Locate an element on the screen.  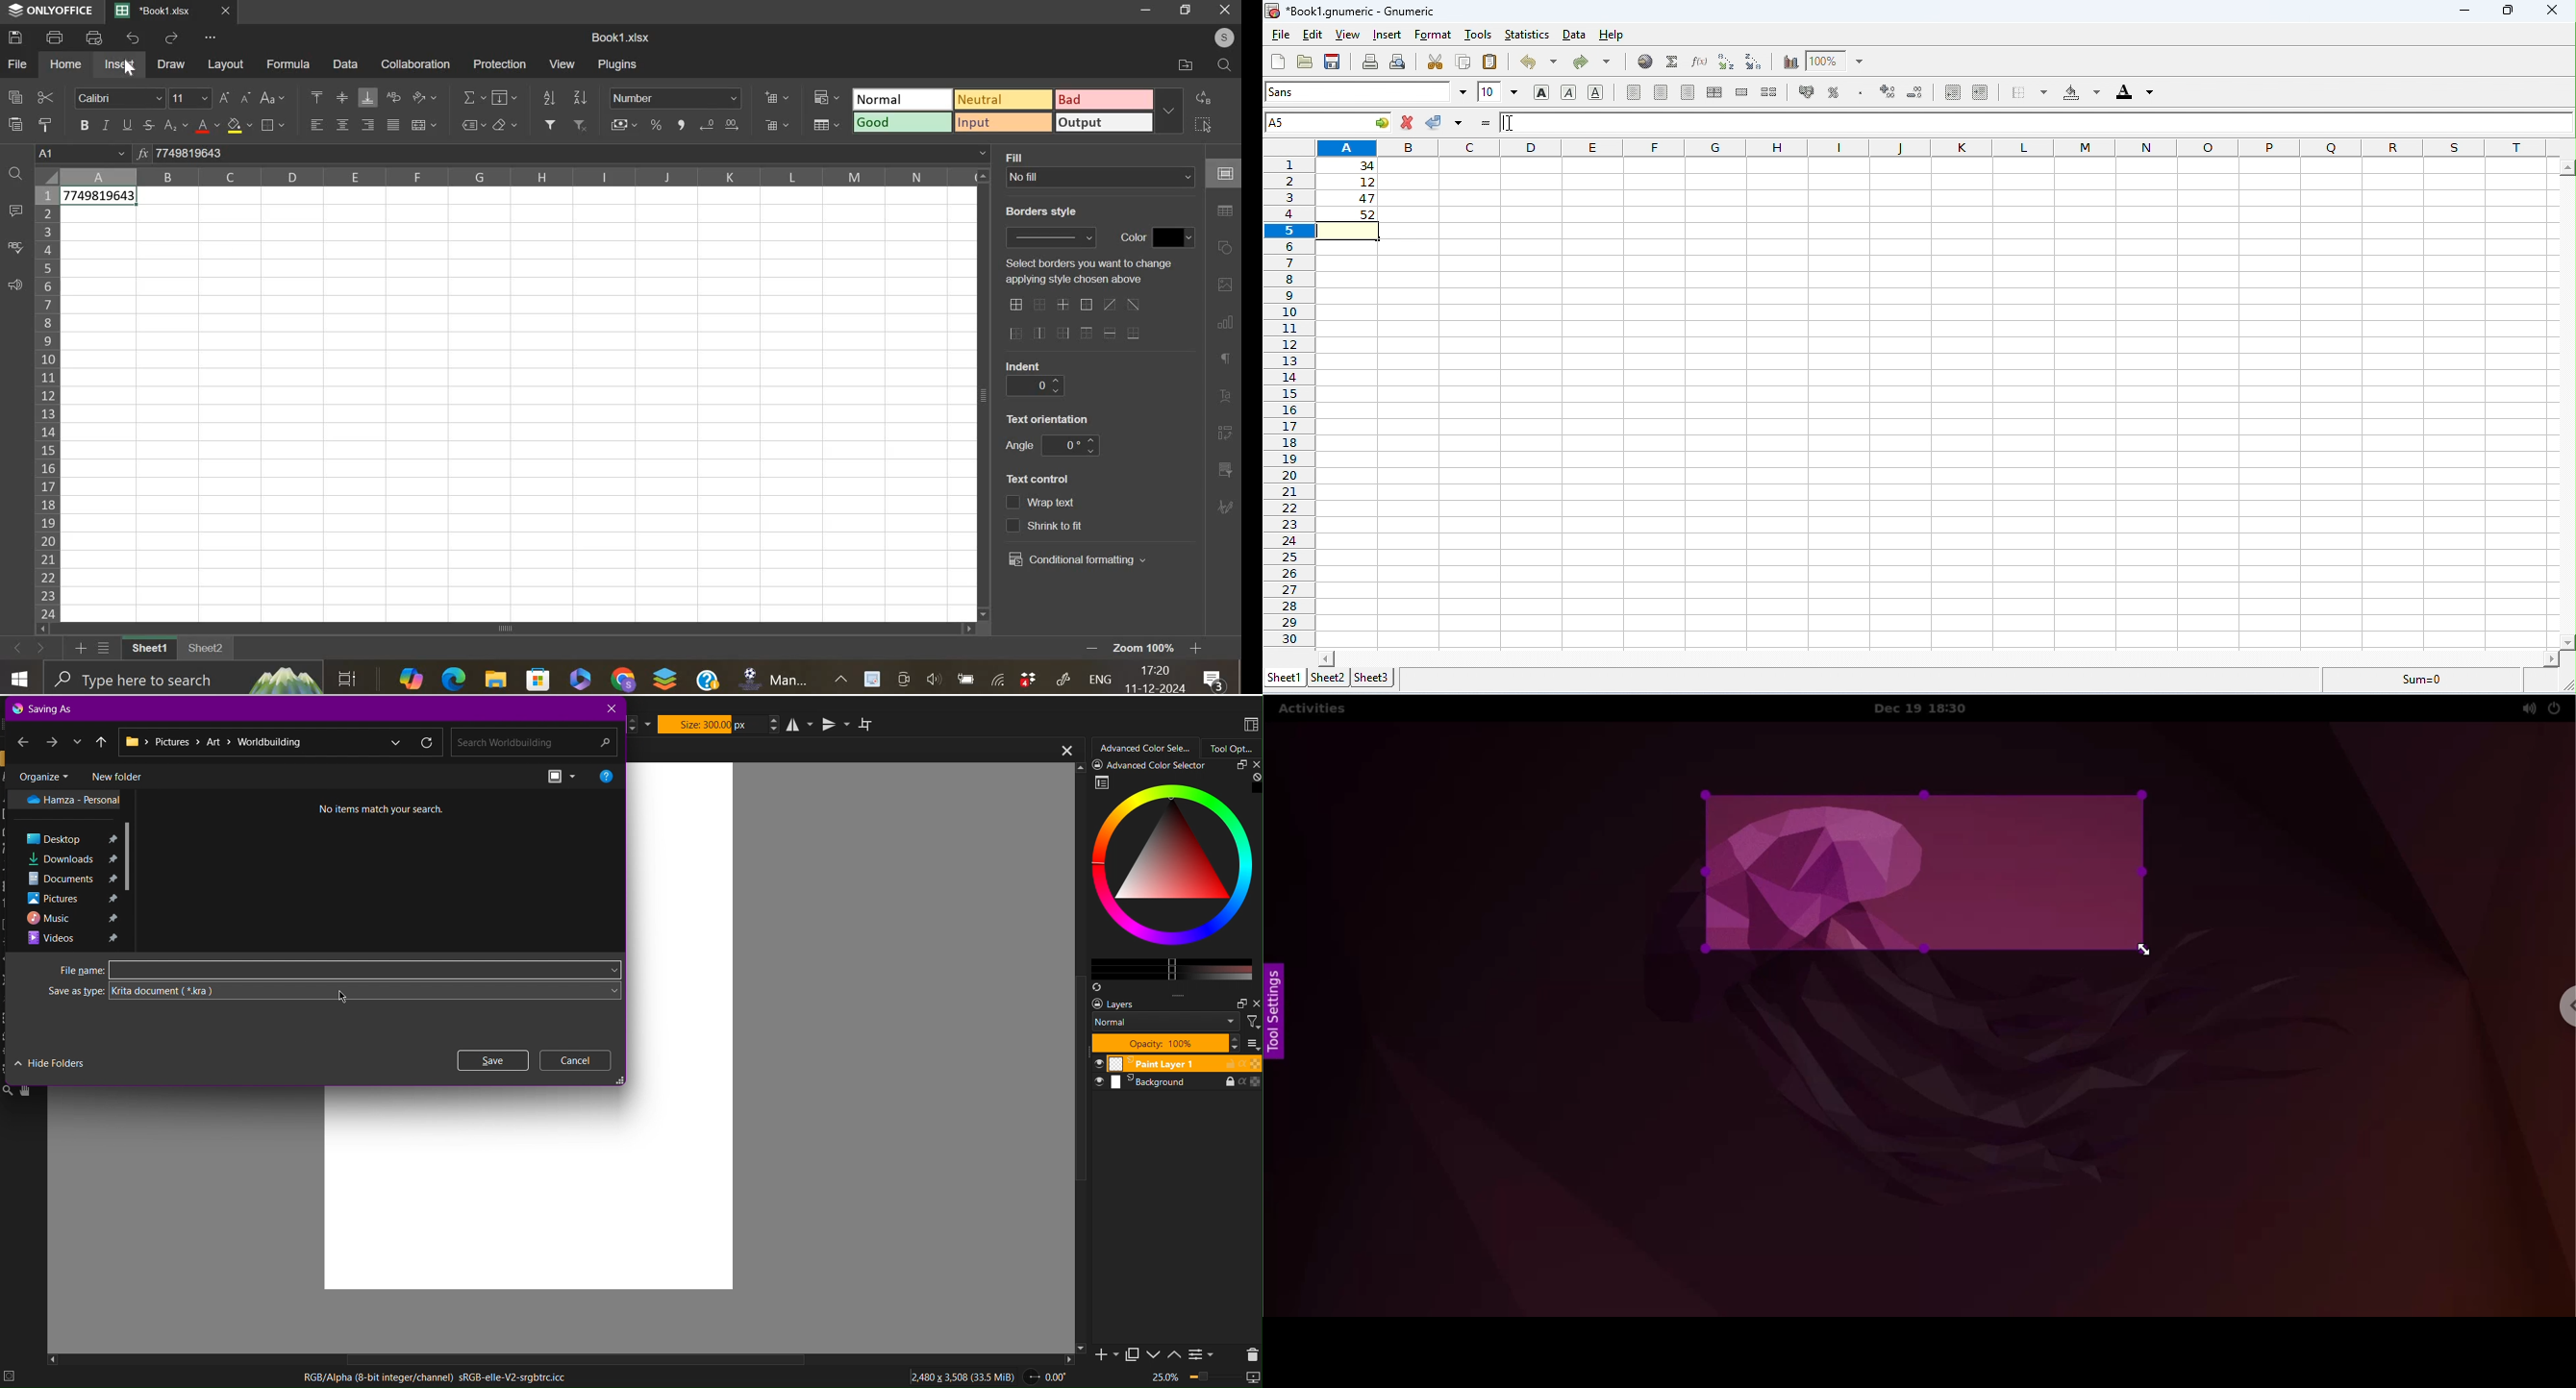
text control is located at coordinates (1045, 514).